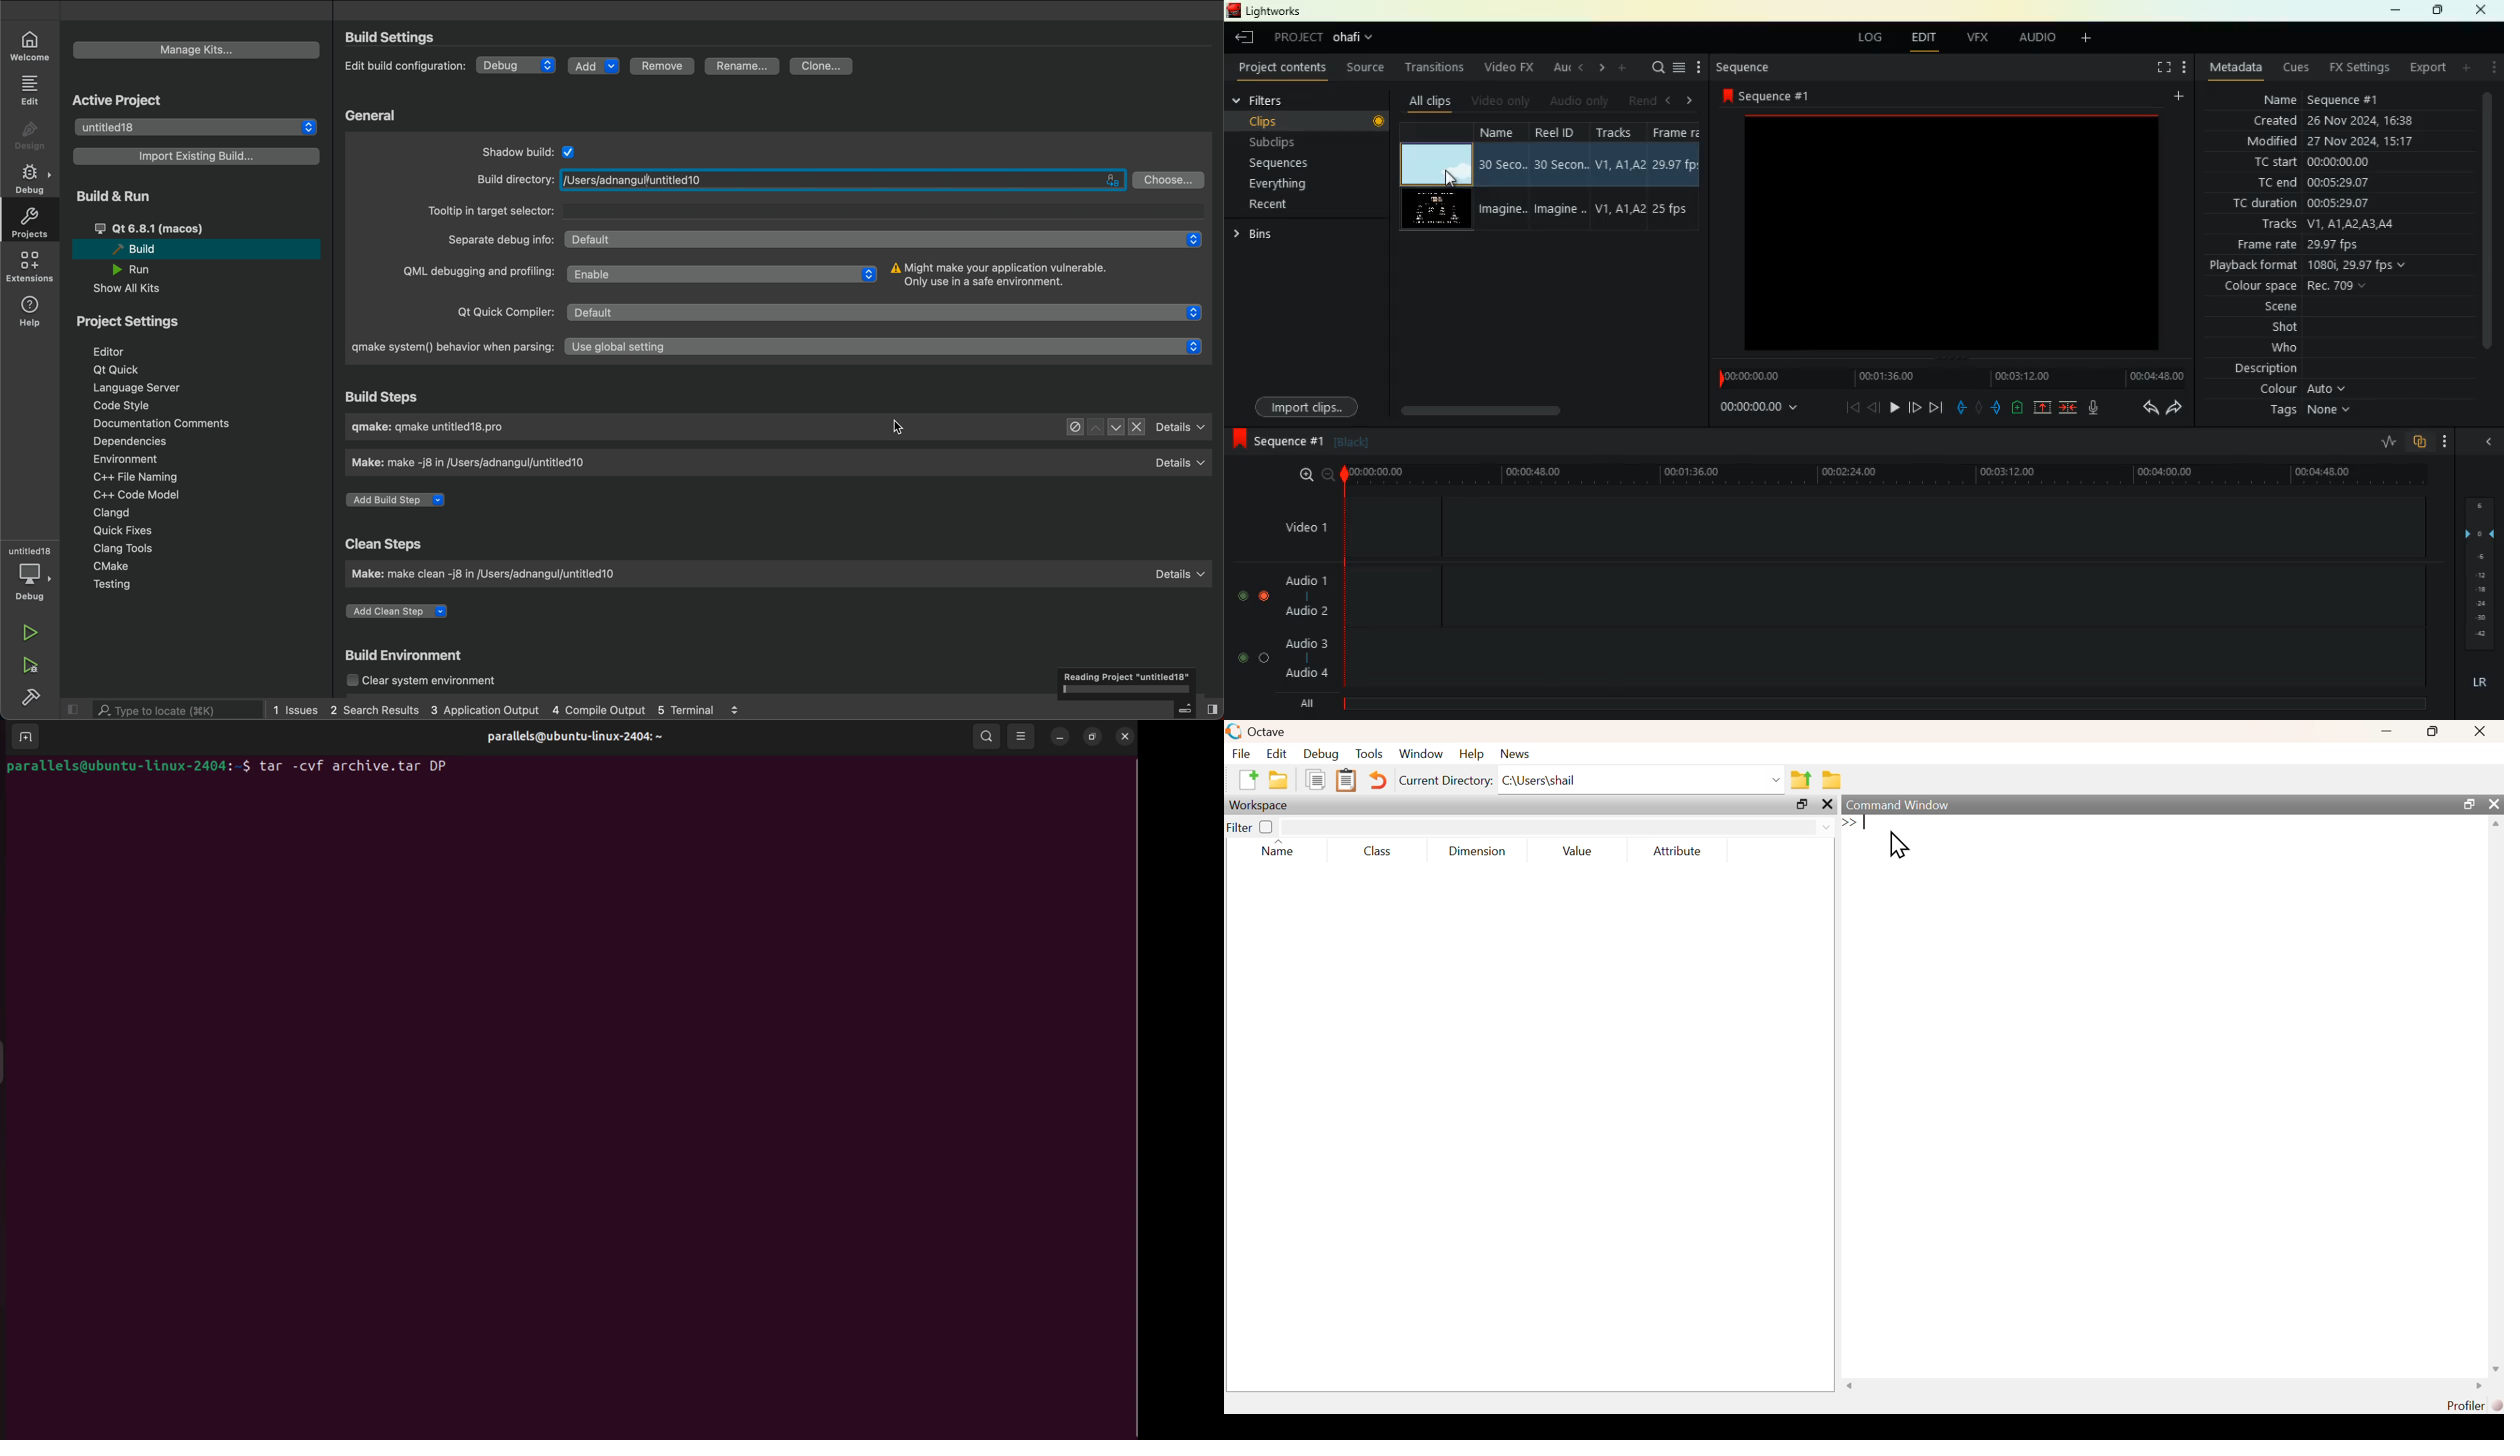 The image size is (2520, 1456). Describe the element at coordinates (645, 179) in the screenshot. I see `new location` at that location.